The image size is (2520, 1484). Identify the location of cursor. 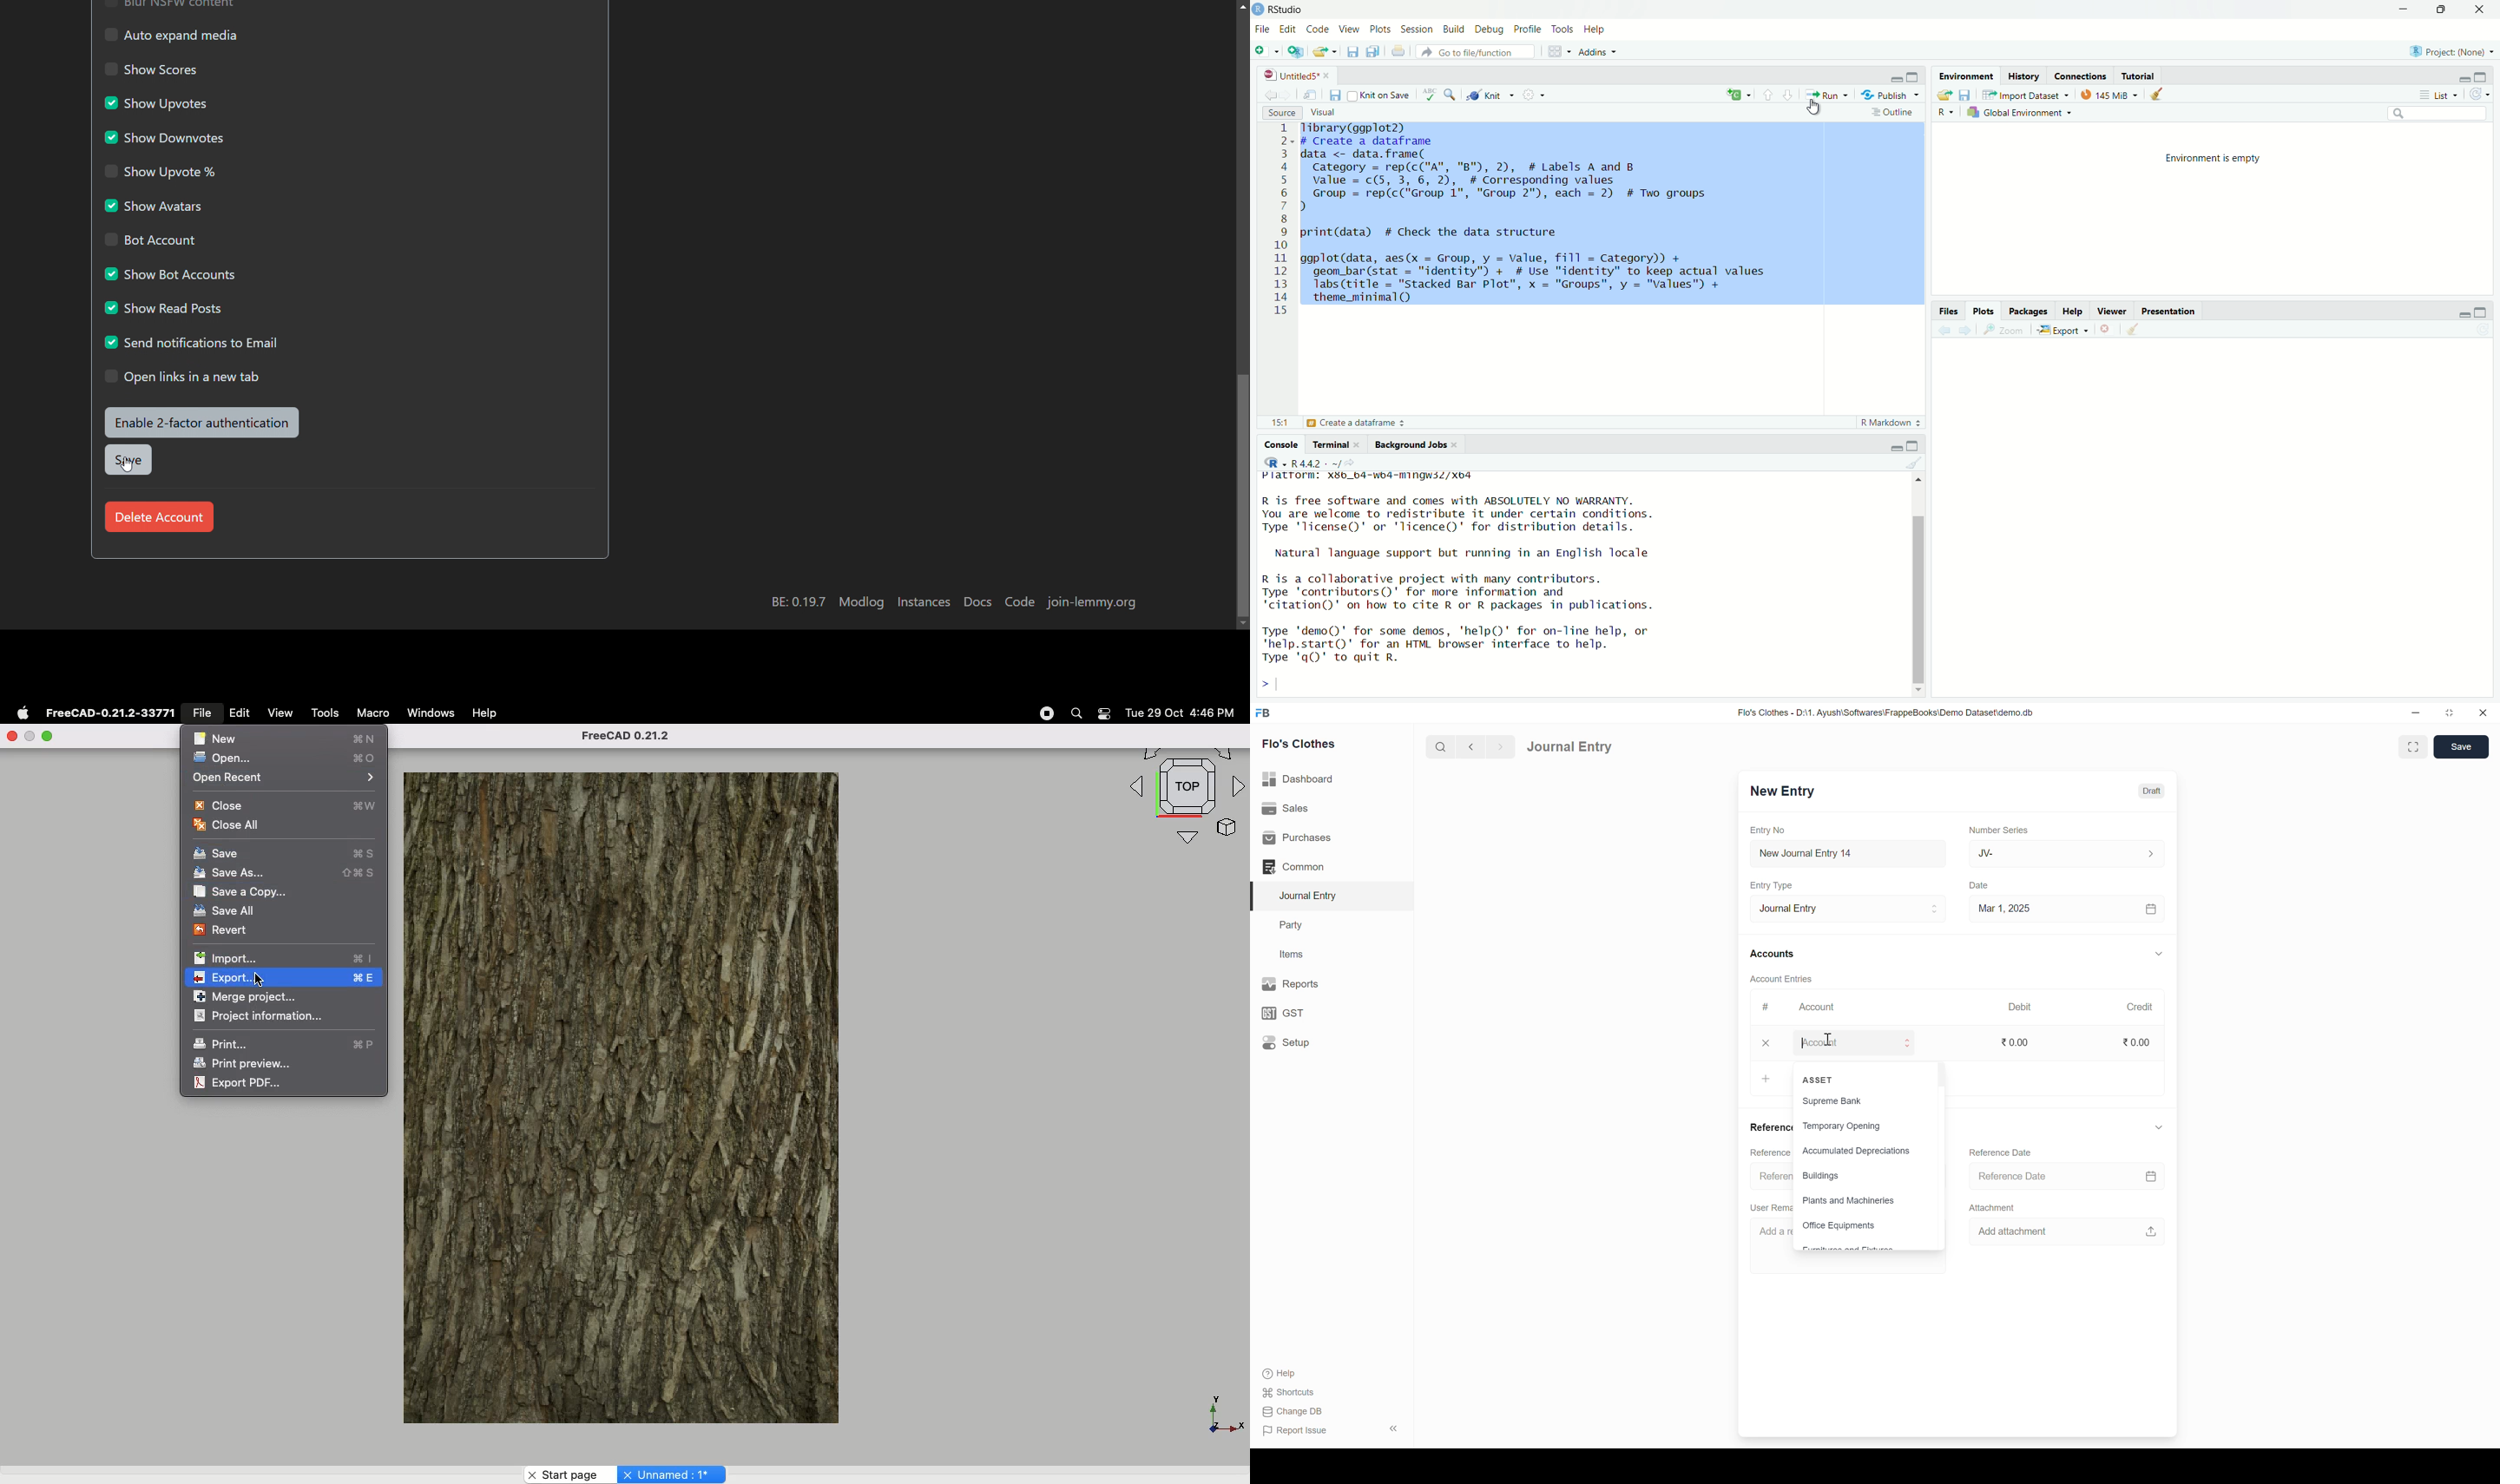
(1828, 1039).